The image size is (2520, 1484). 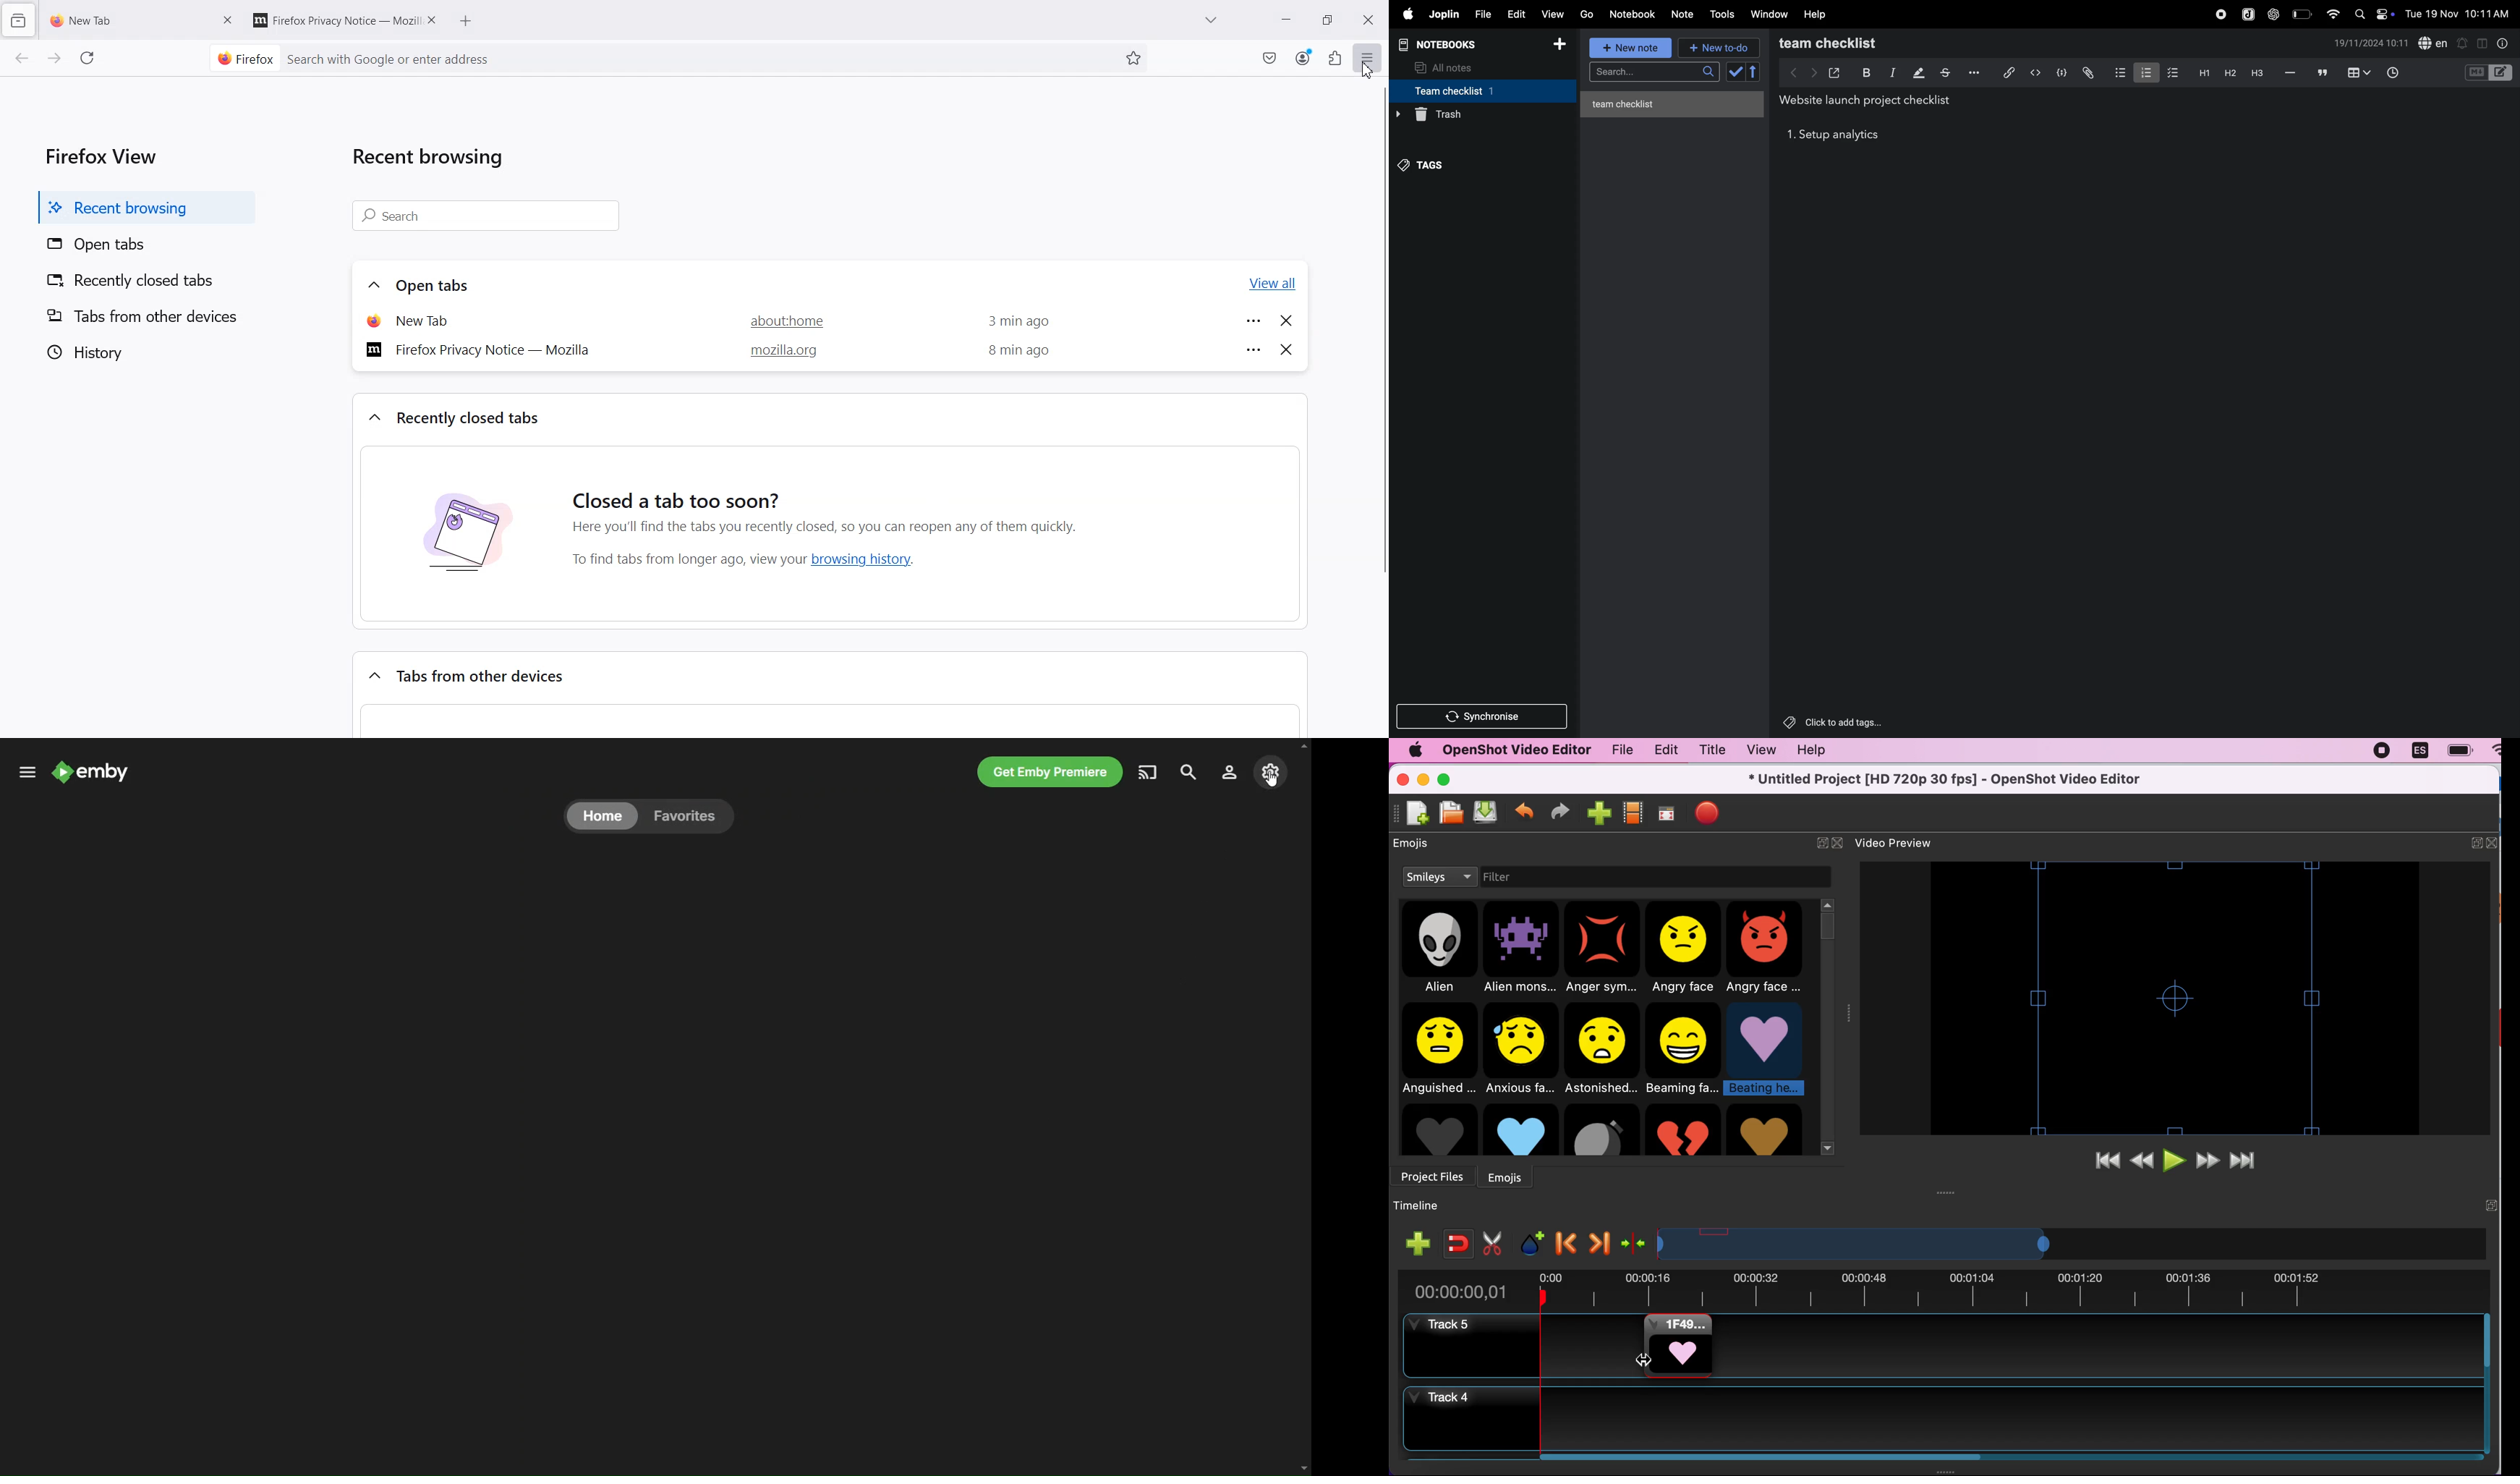 What do you see at coordinates (2144, 71) in the screenshot?
I see `numbered list` at bounding box center [2144, 71].